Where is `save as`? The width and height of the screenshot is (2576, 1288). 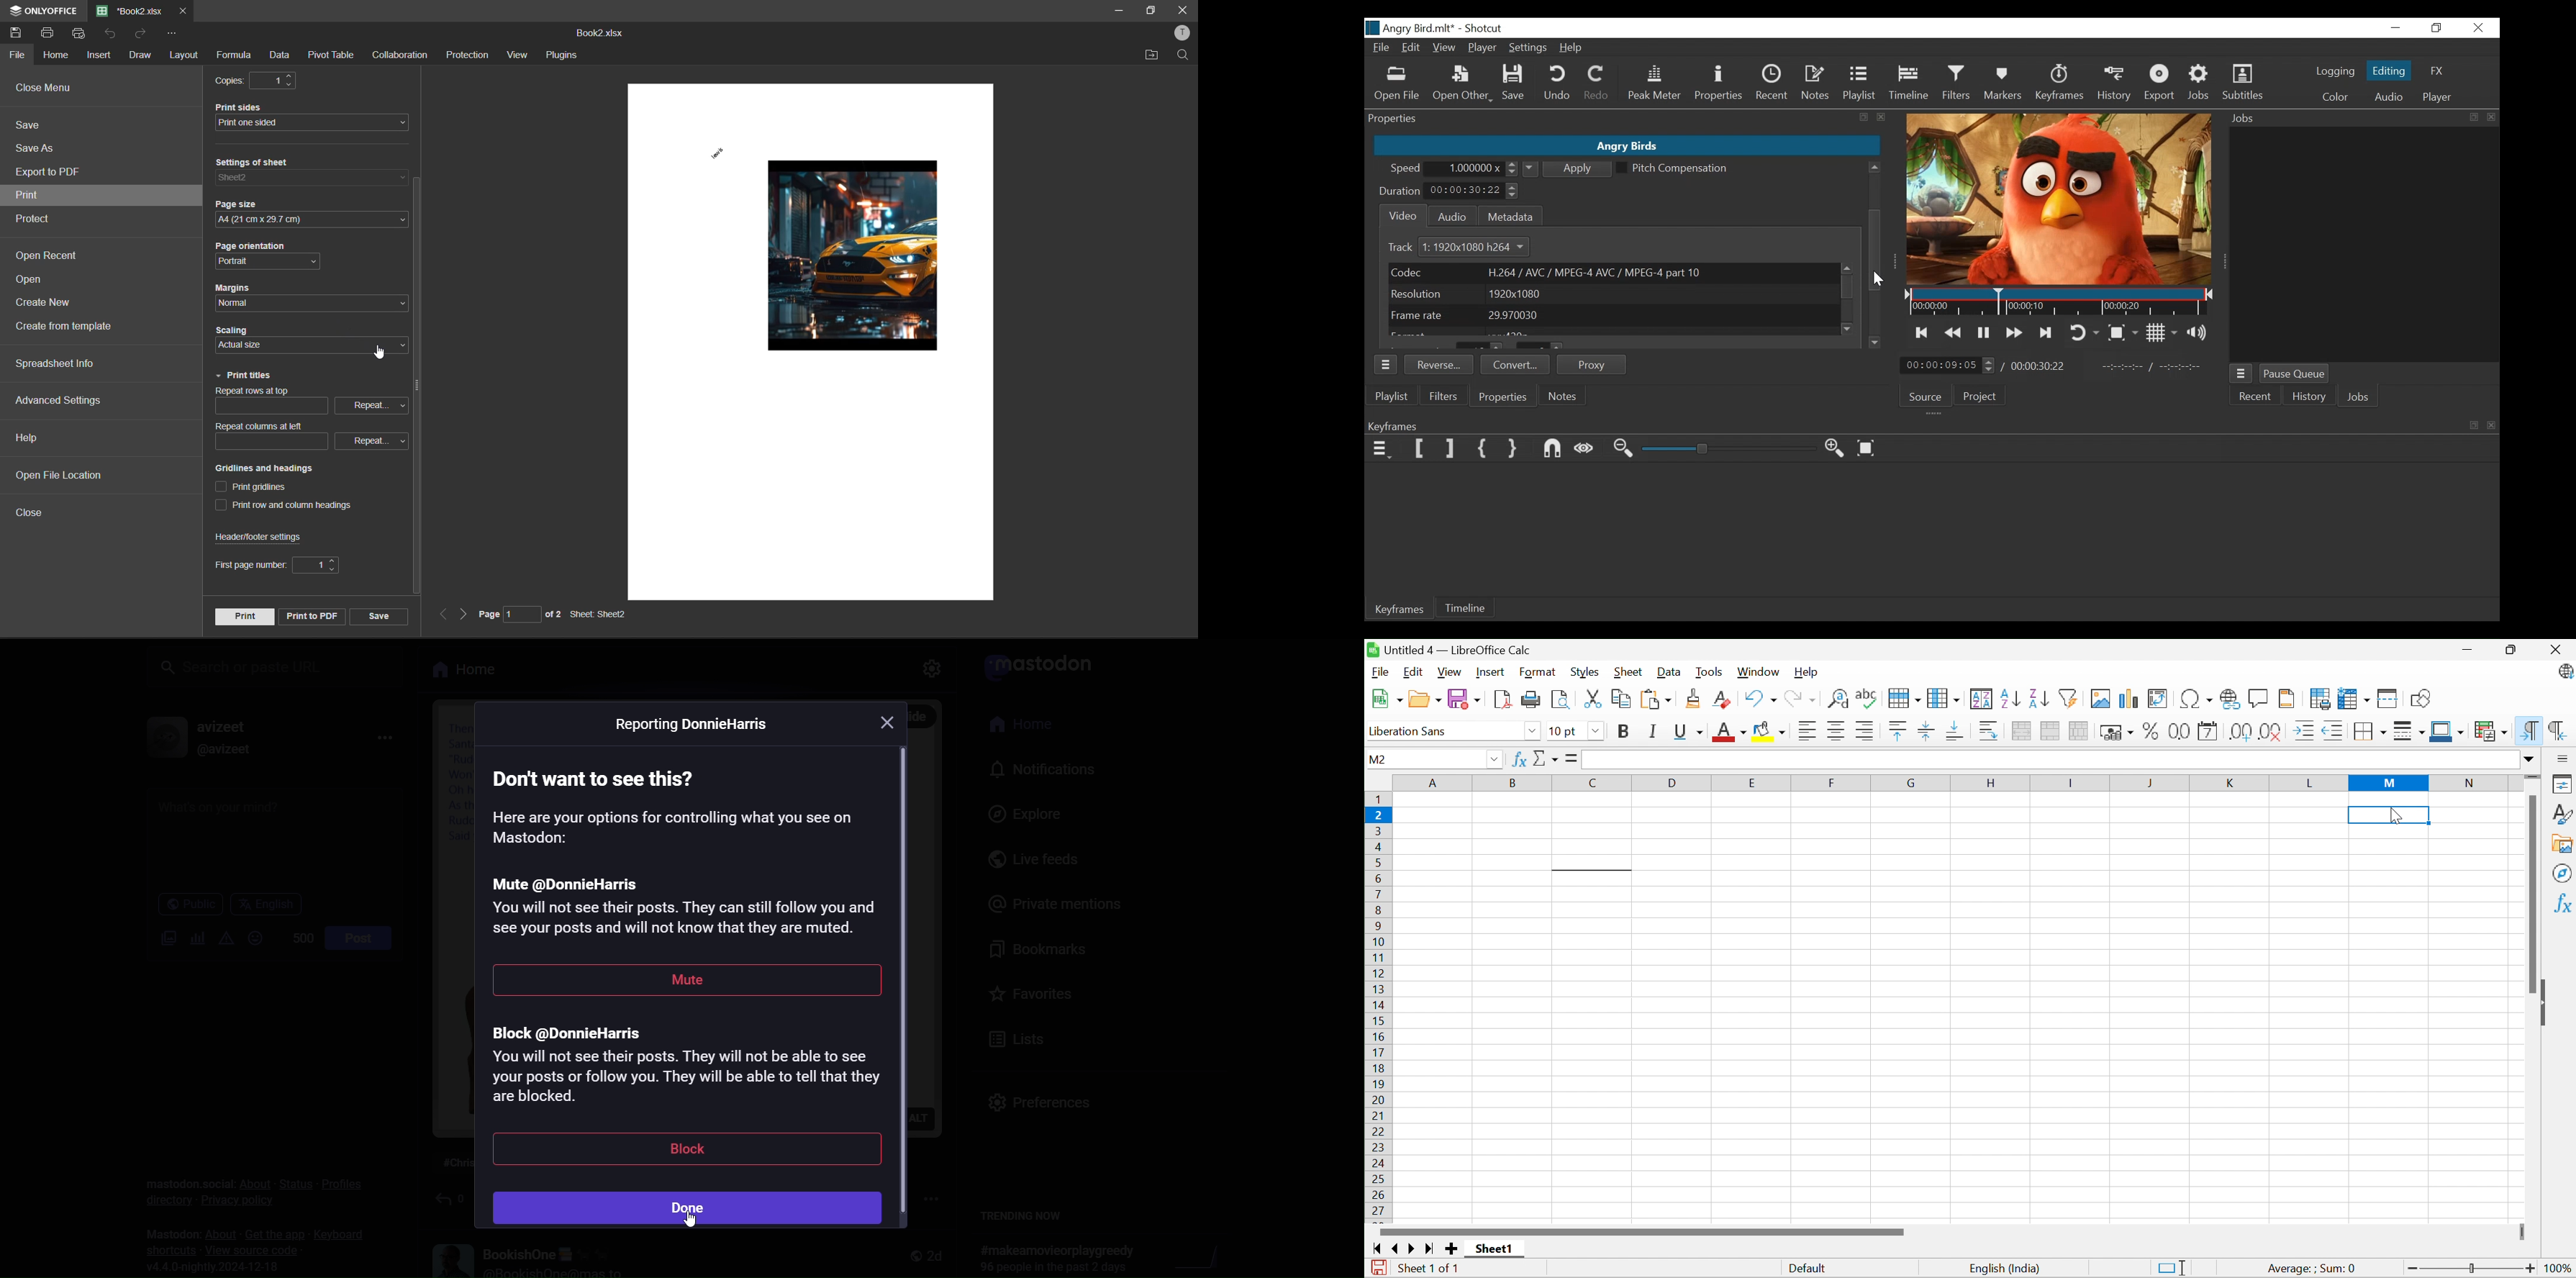
save as is located at coordinates (37, 149).